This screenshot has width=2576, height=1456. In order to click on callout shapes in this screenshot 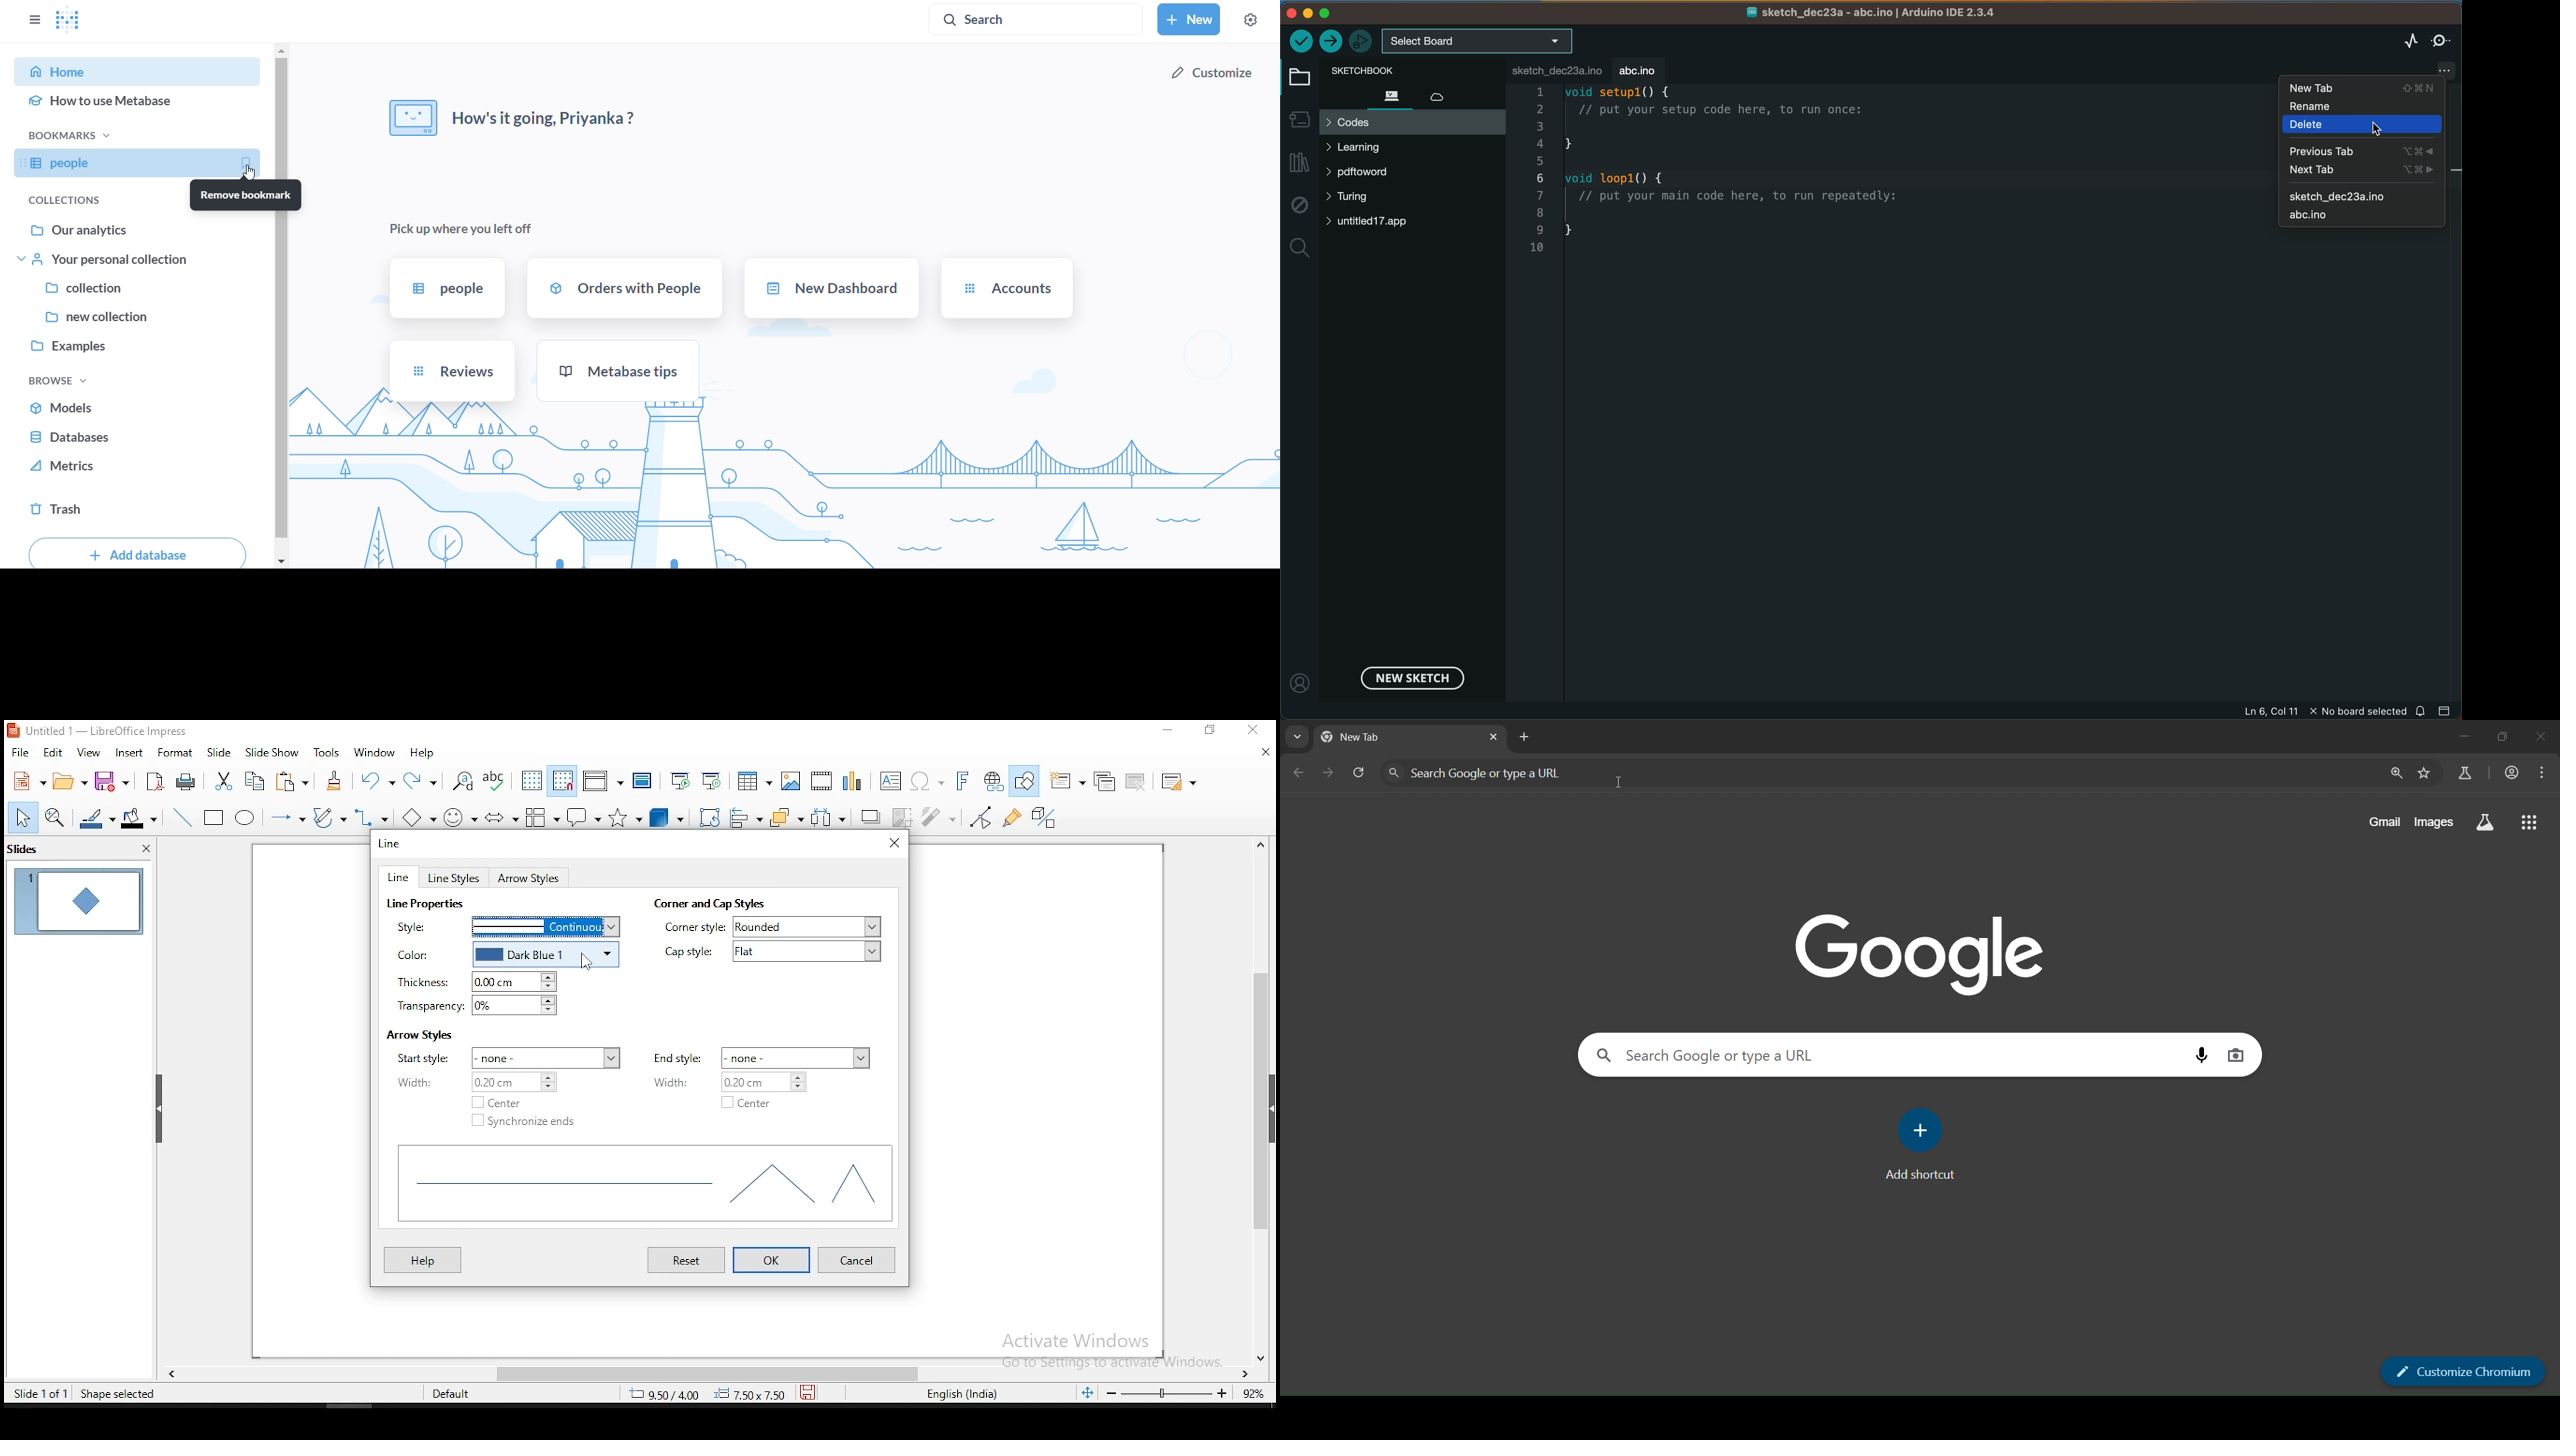, I will do `click(587, 816)`.